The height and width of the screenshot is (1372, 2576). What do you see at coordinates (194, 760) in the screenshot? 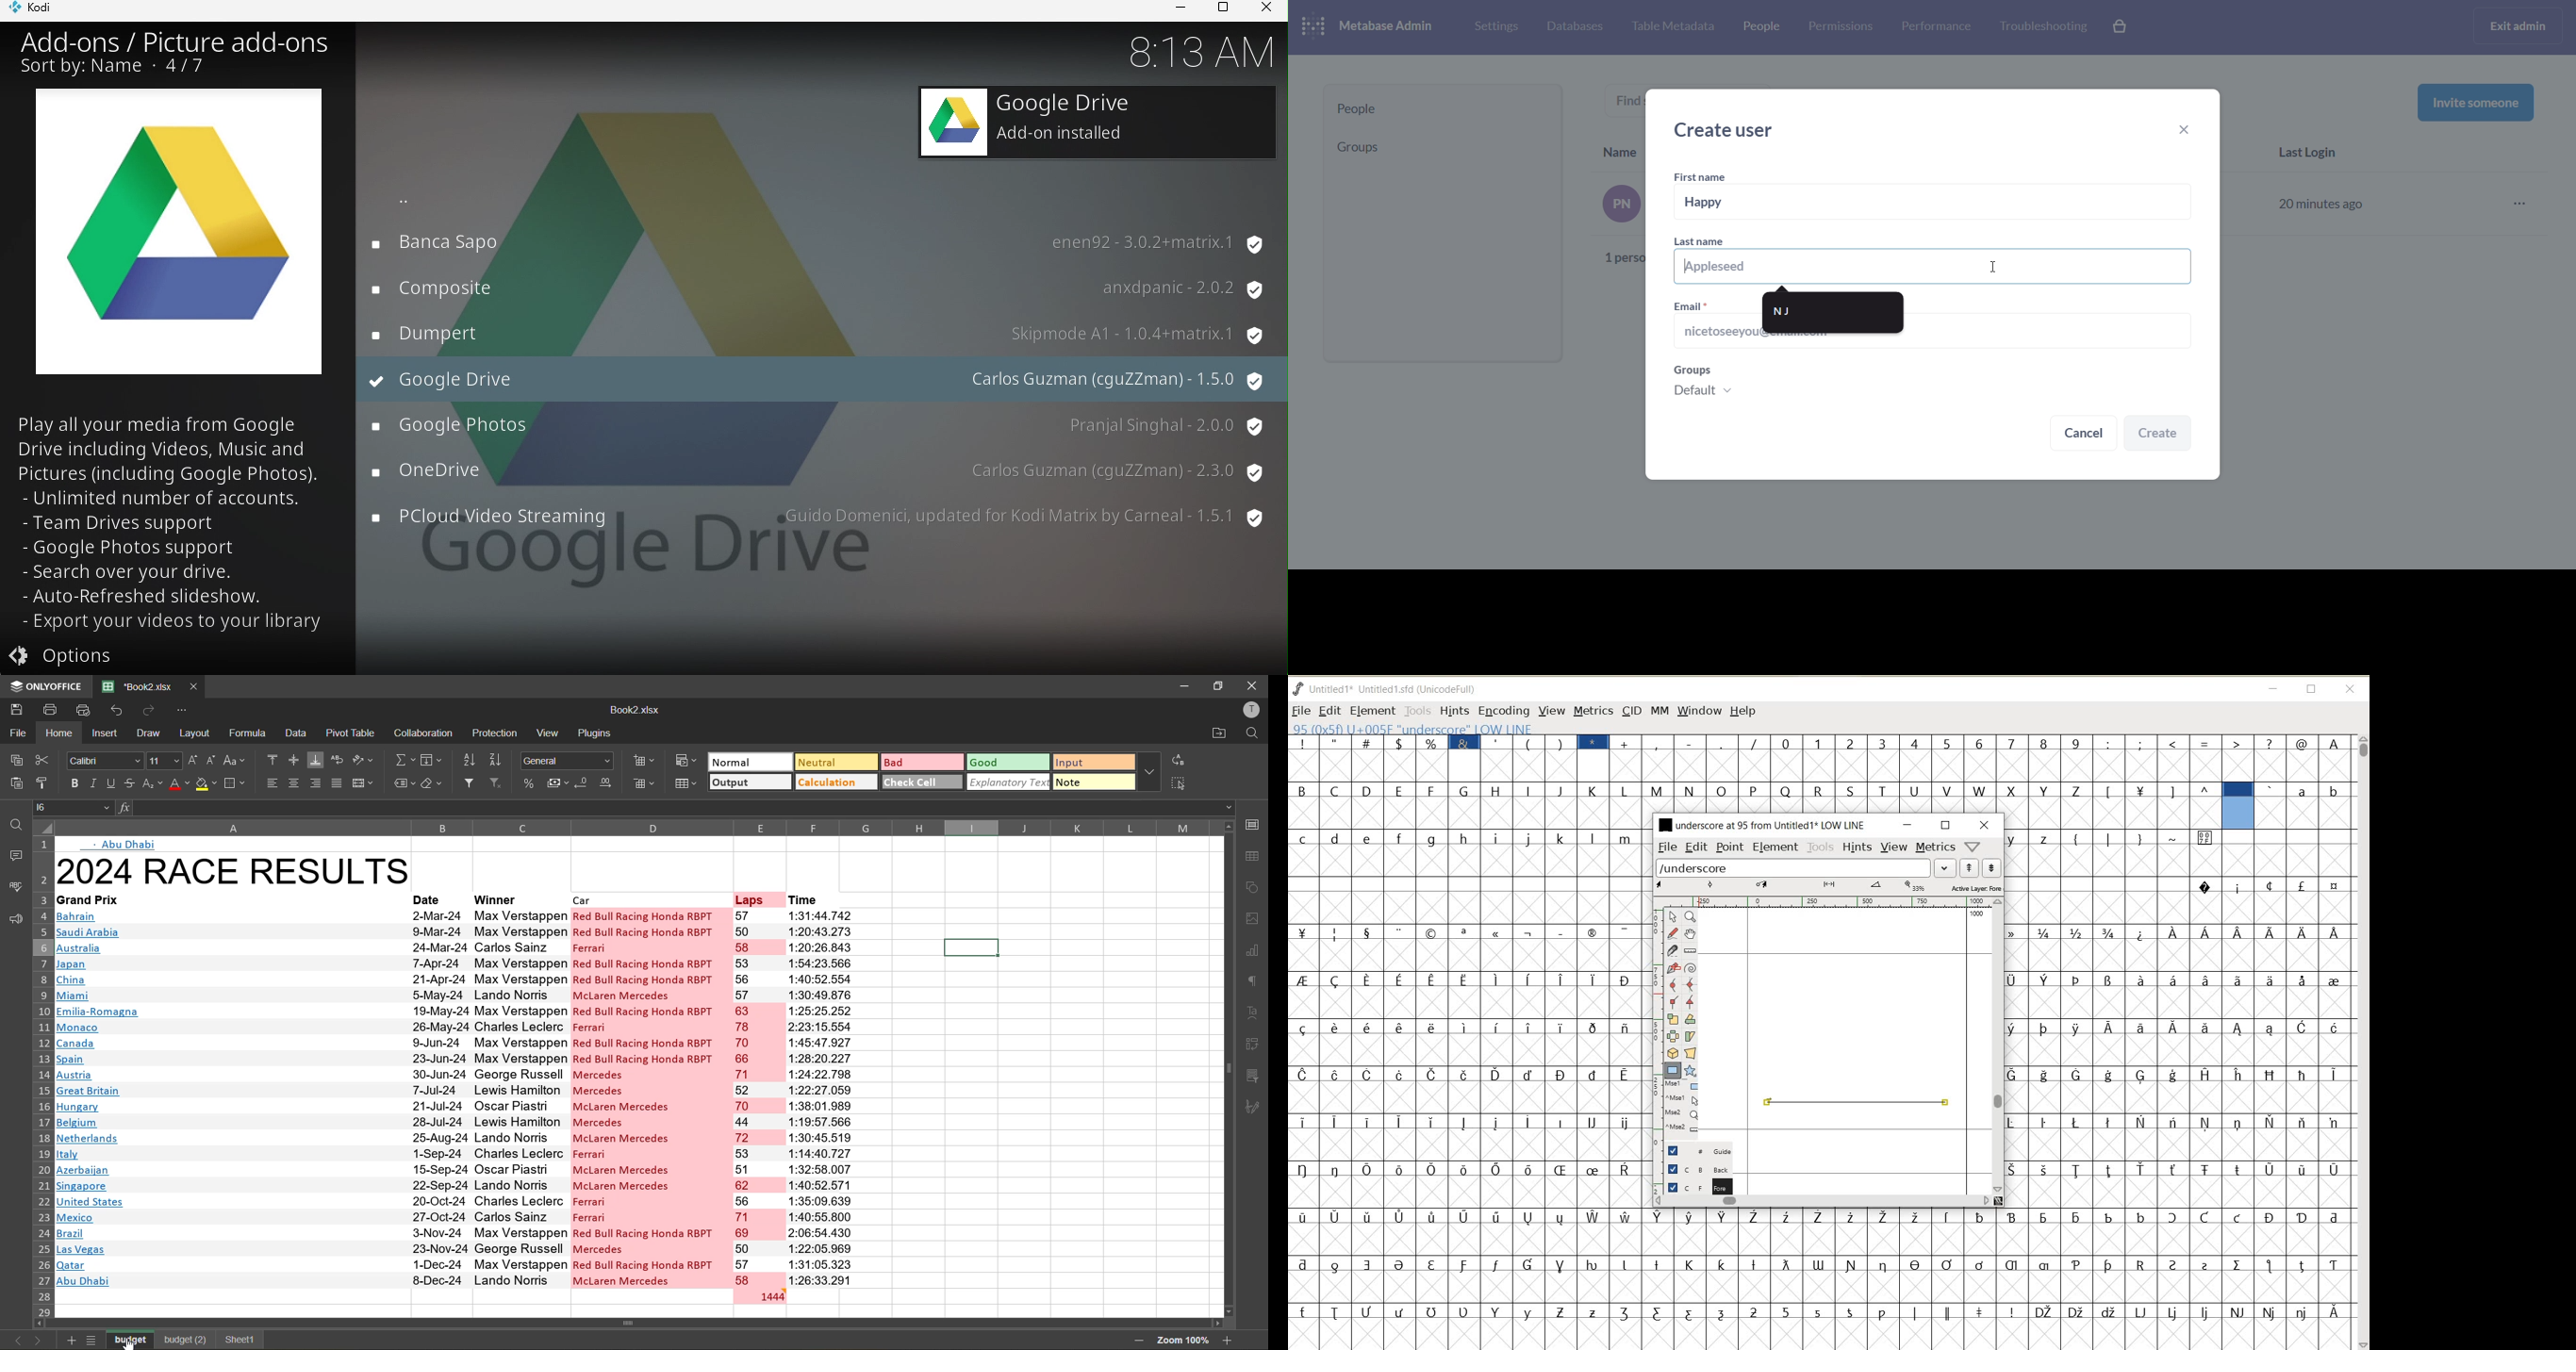
I see `increment size` at bounding box center [194, 760].